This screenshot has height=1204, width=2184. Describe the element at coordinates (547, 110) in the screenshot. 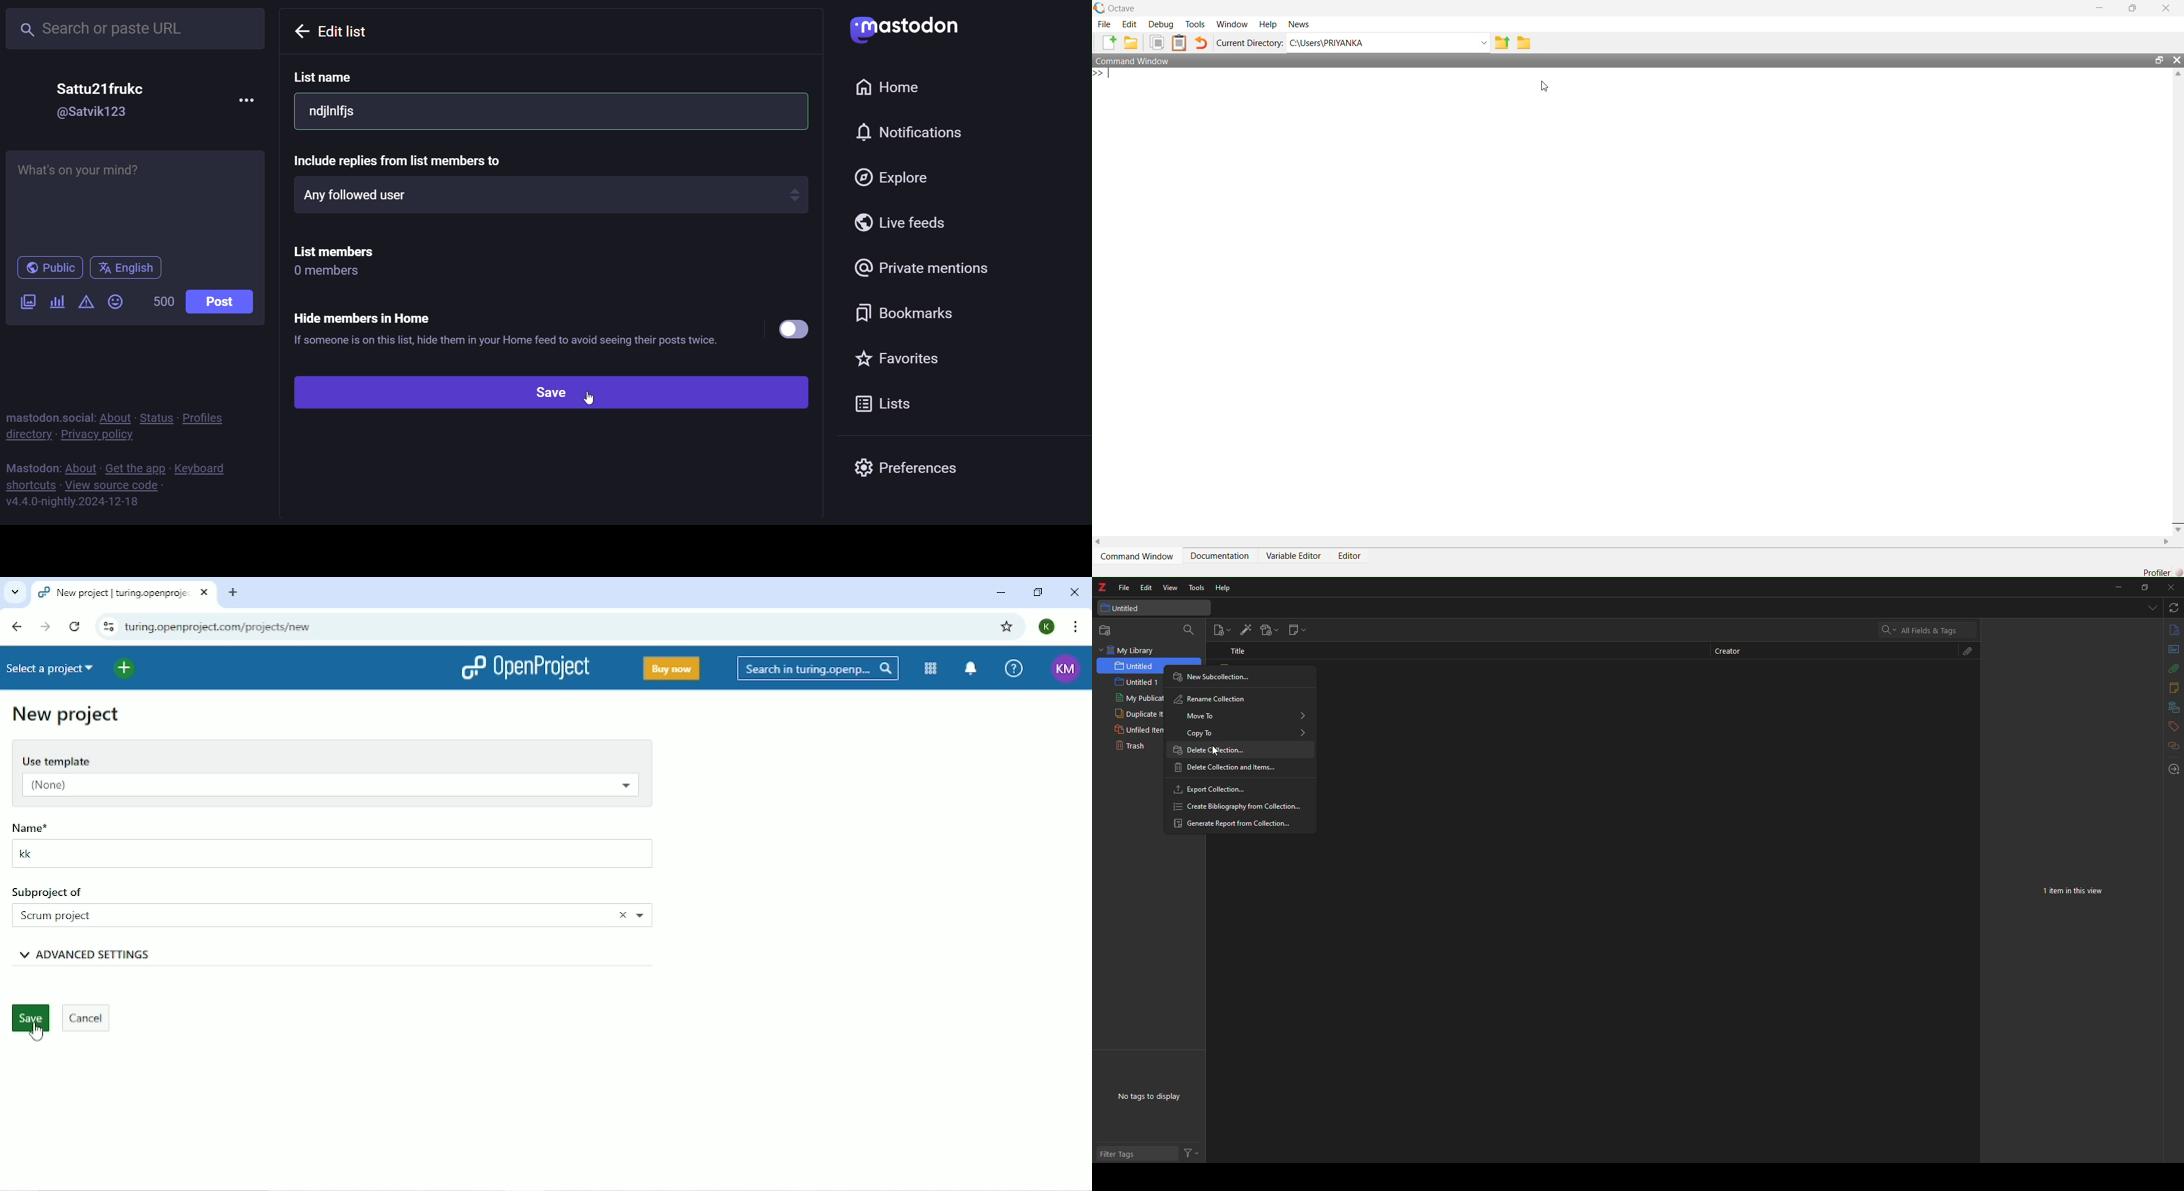

I see `list name` at that location.